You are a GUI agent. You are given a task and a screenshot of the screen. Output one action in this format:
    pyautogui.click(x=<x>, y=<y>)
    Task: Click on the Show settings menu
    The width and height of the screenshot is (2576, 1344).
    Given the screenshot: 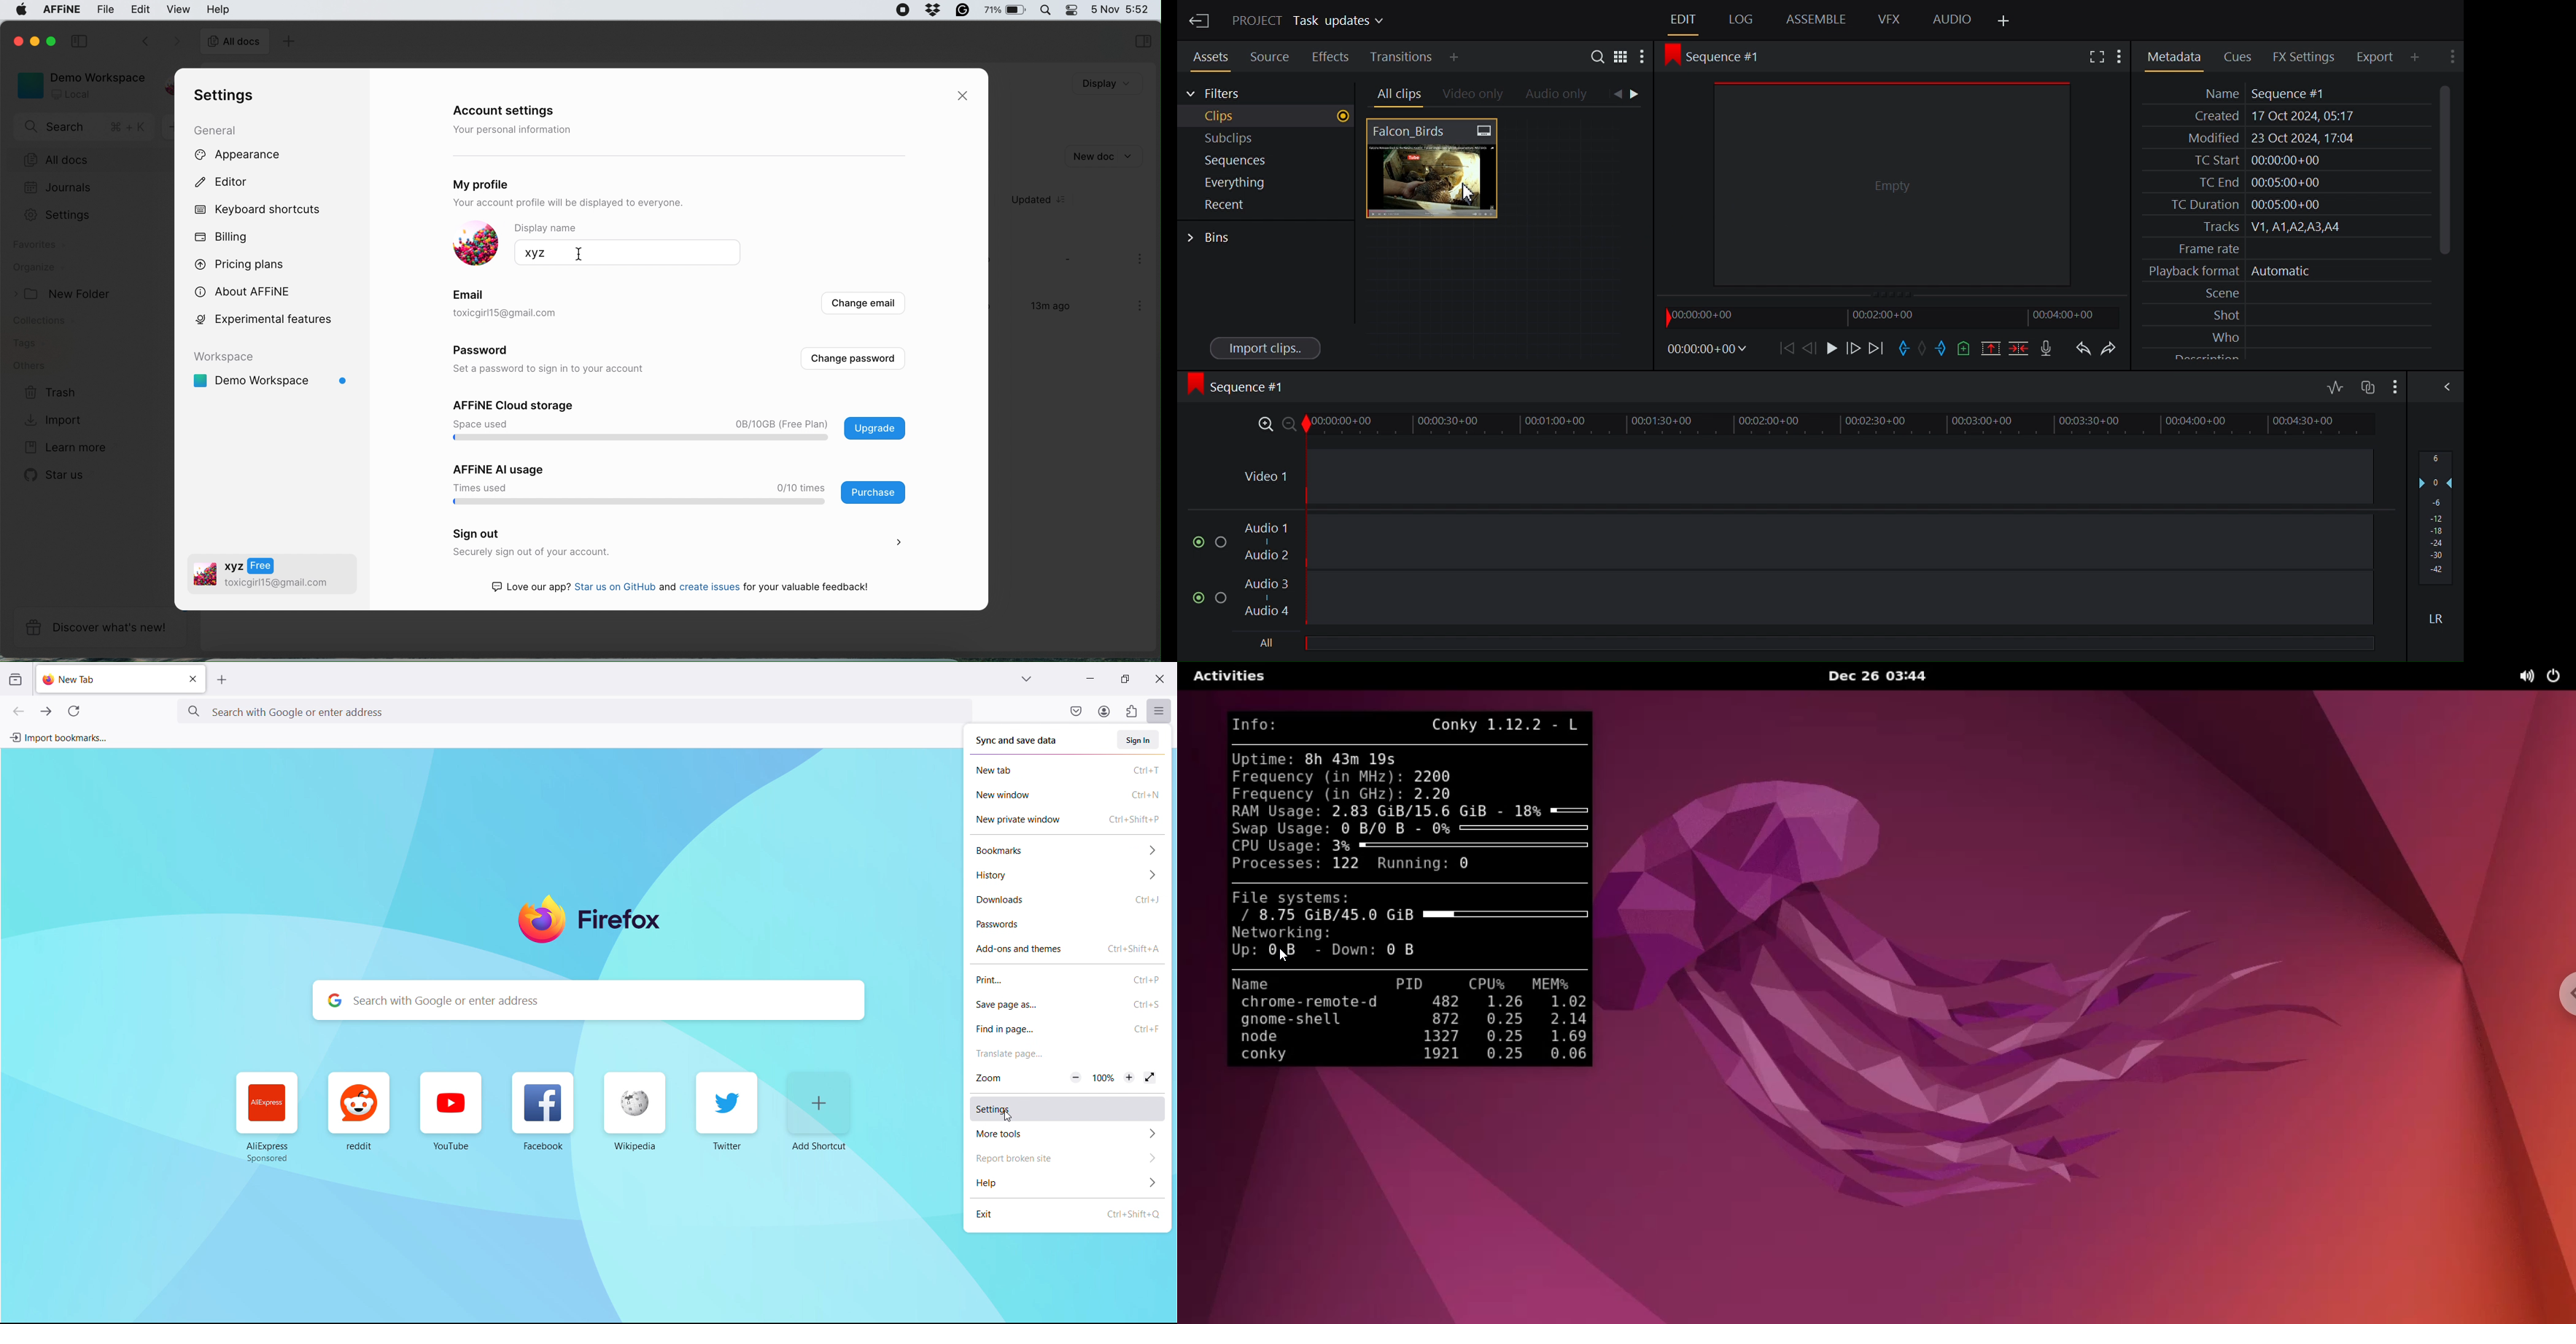 What is the action you would take?
    pyautogui.click(x=2451, y=56)
    